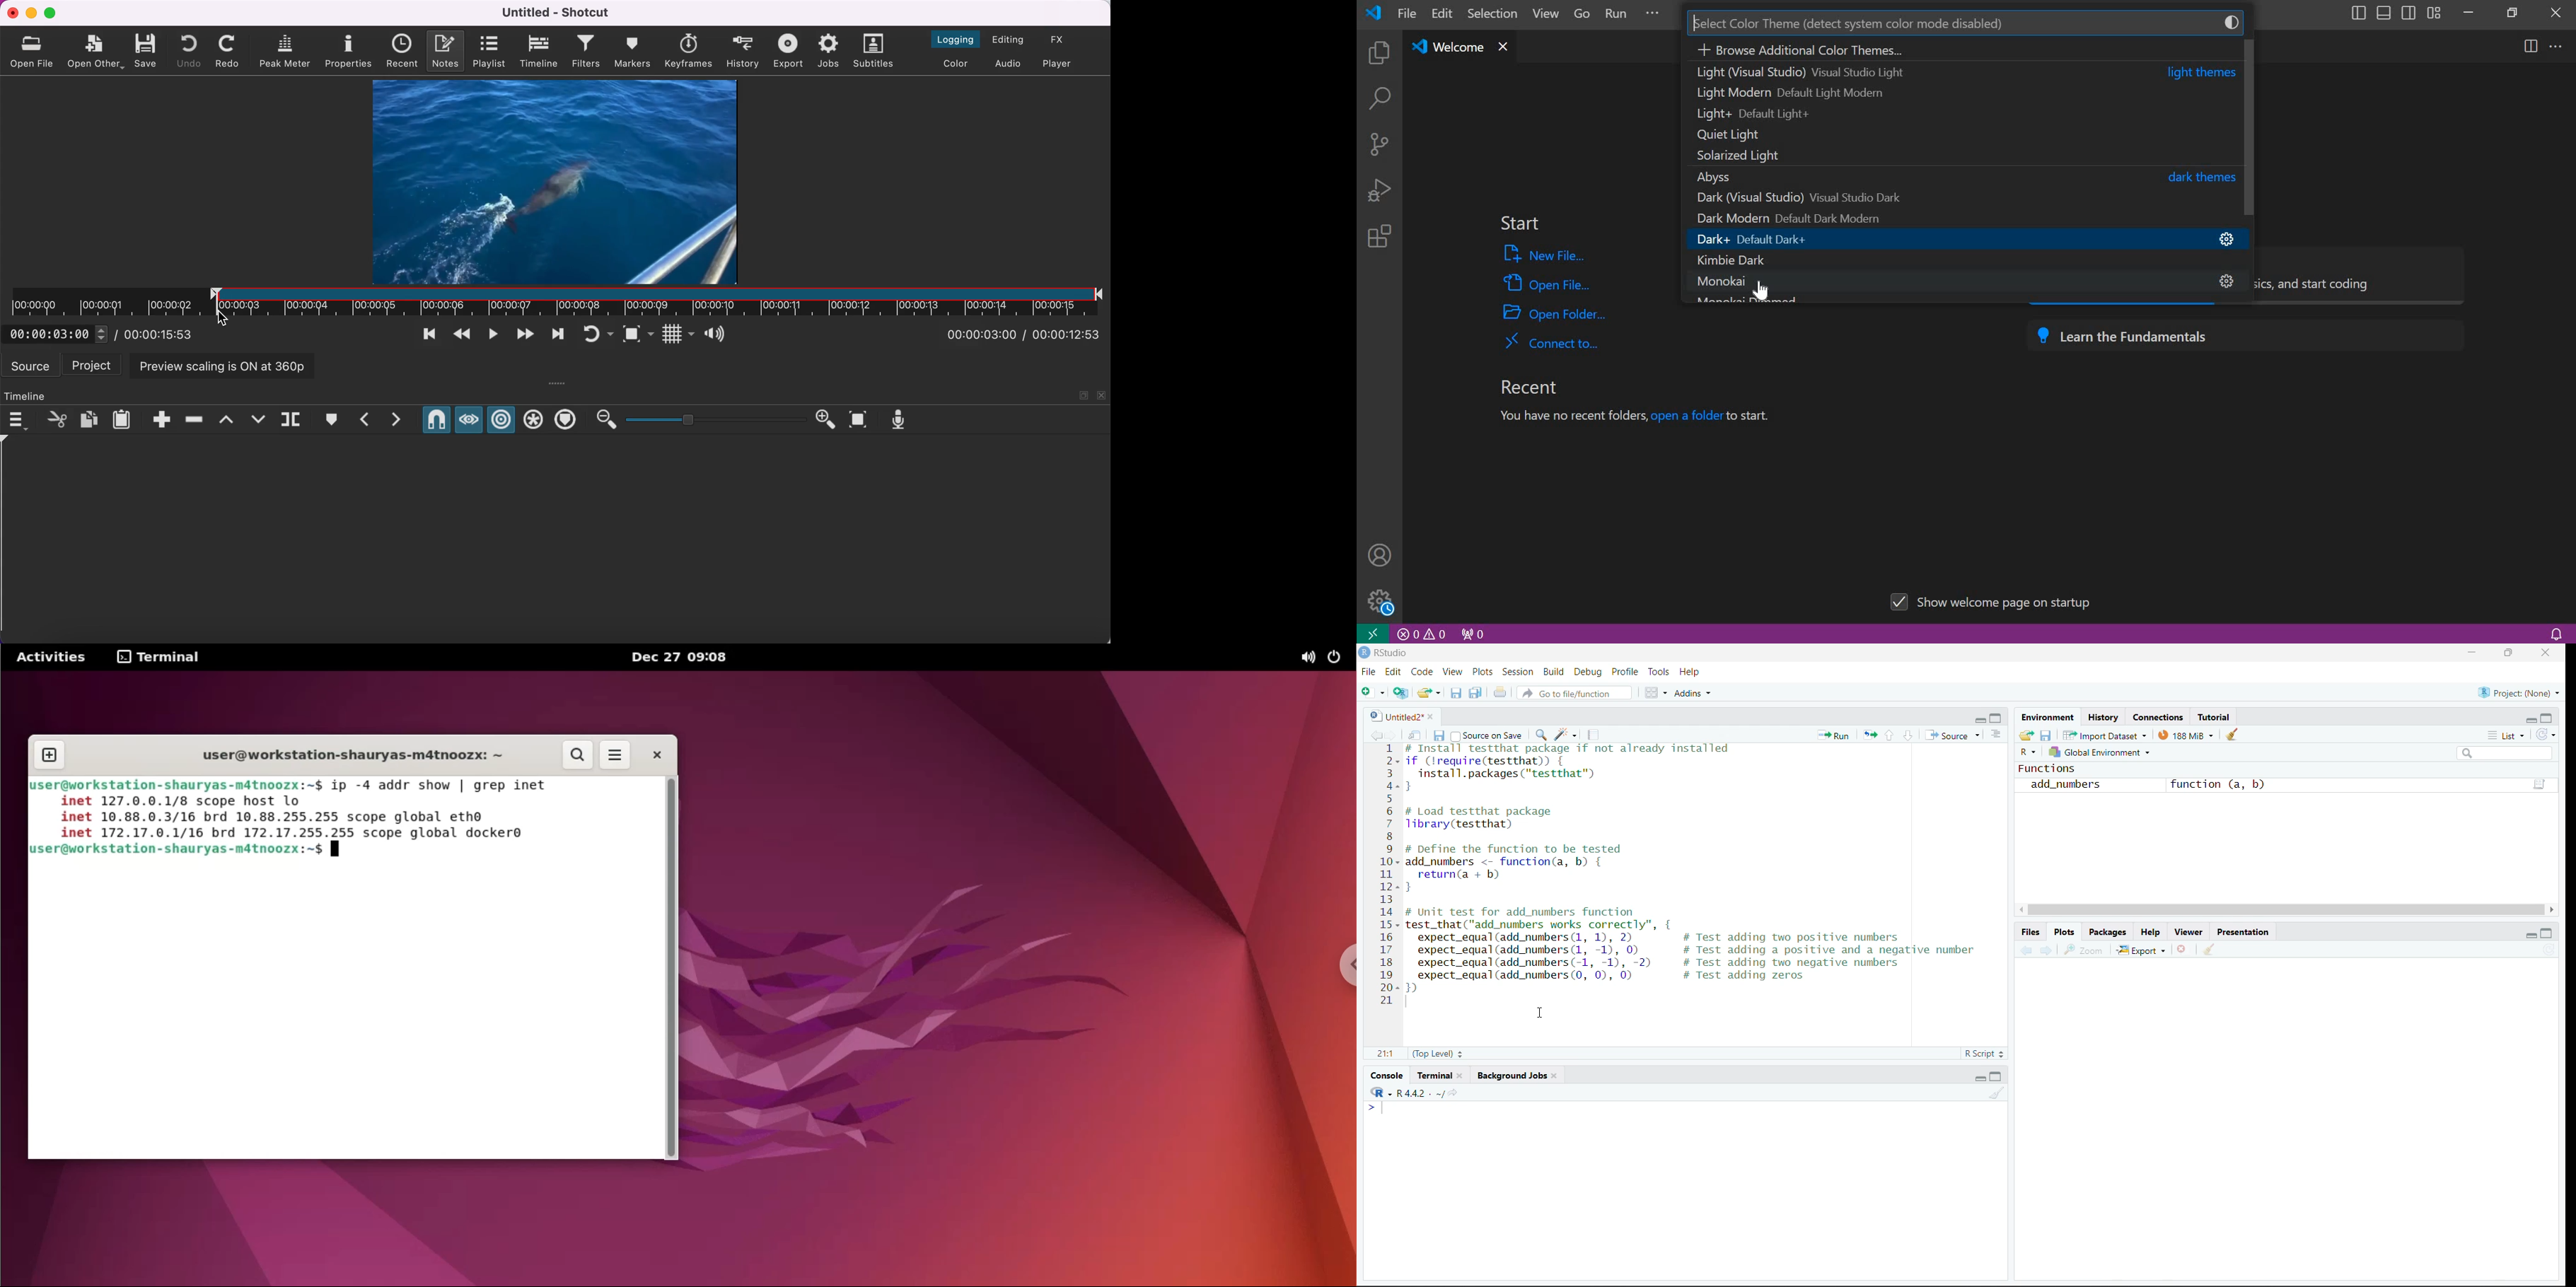  What do you see at coordinates (1947, 735) in the screenshot?
I see `source` at bounding box center [1947, 735].